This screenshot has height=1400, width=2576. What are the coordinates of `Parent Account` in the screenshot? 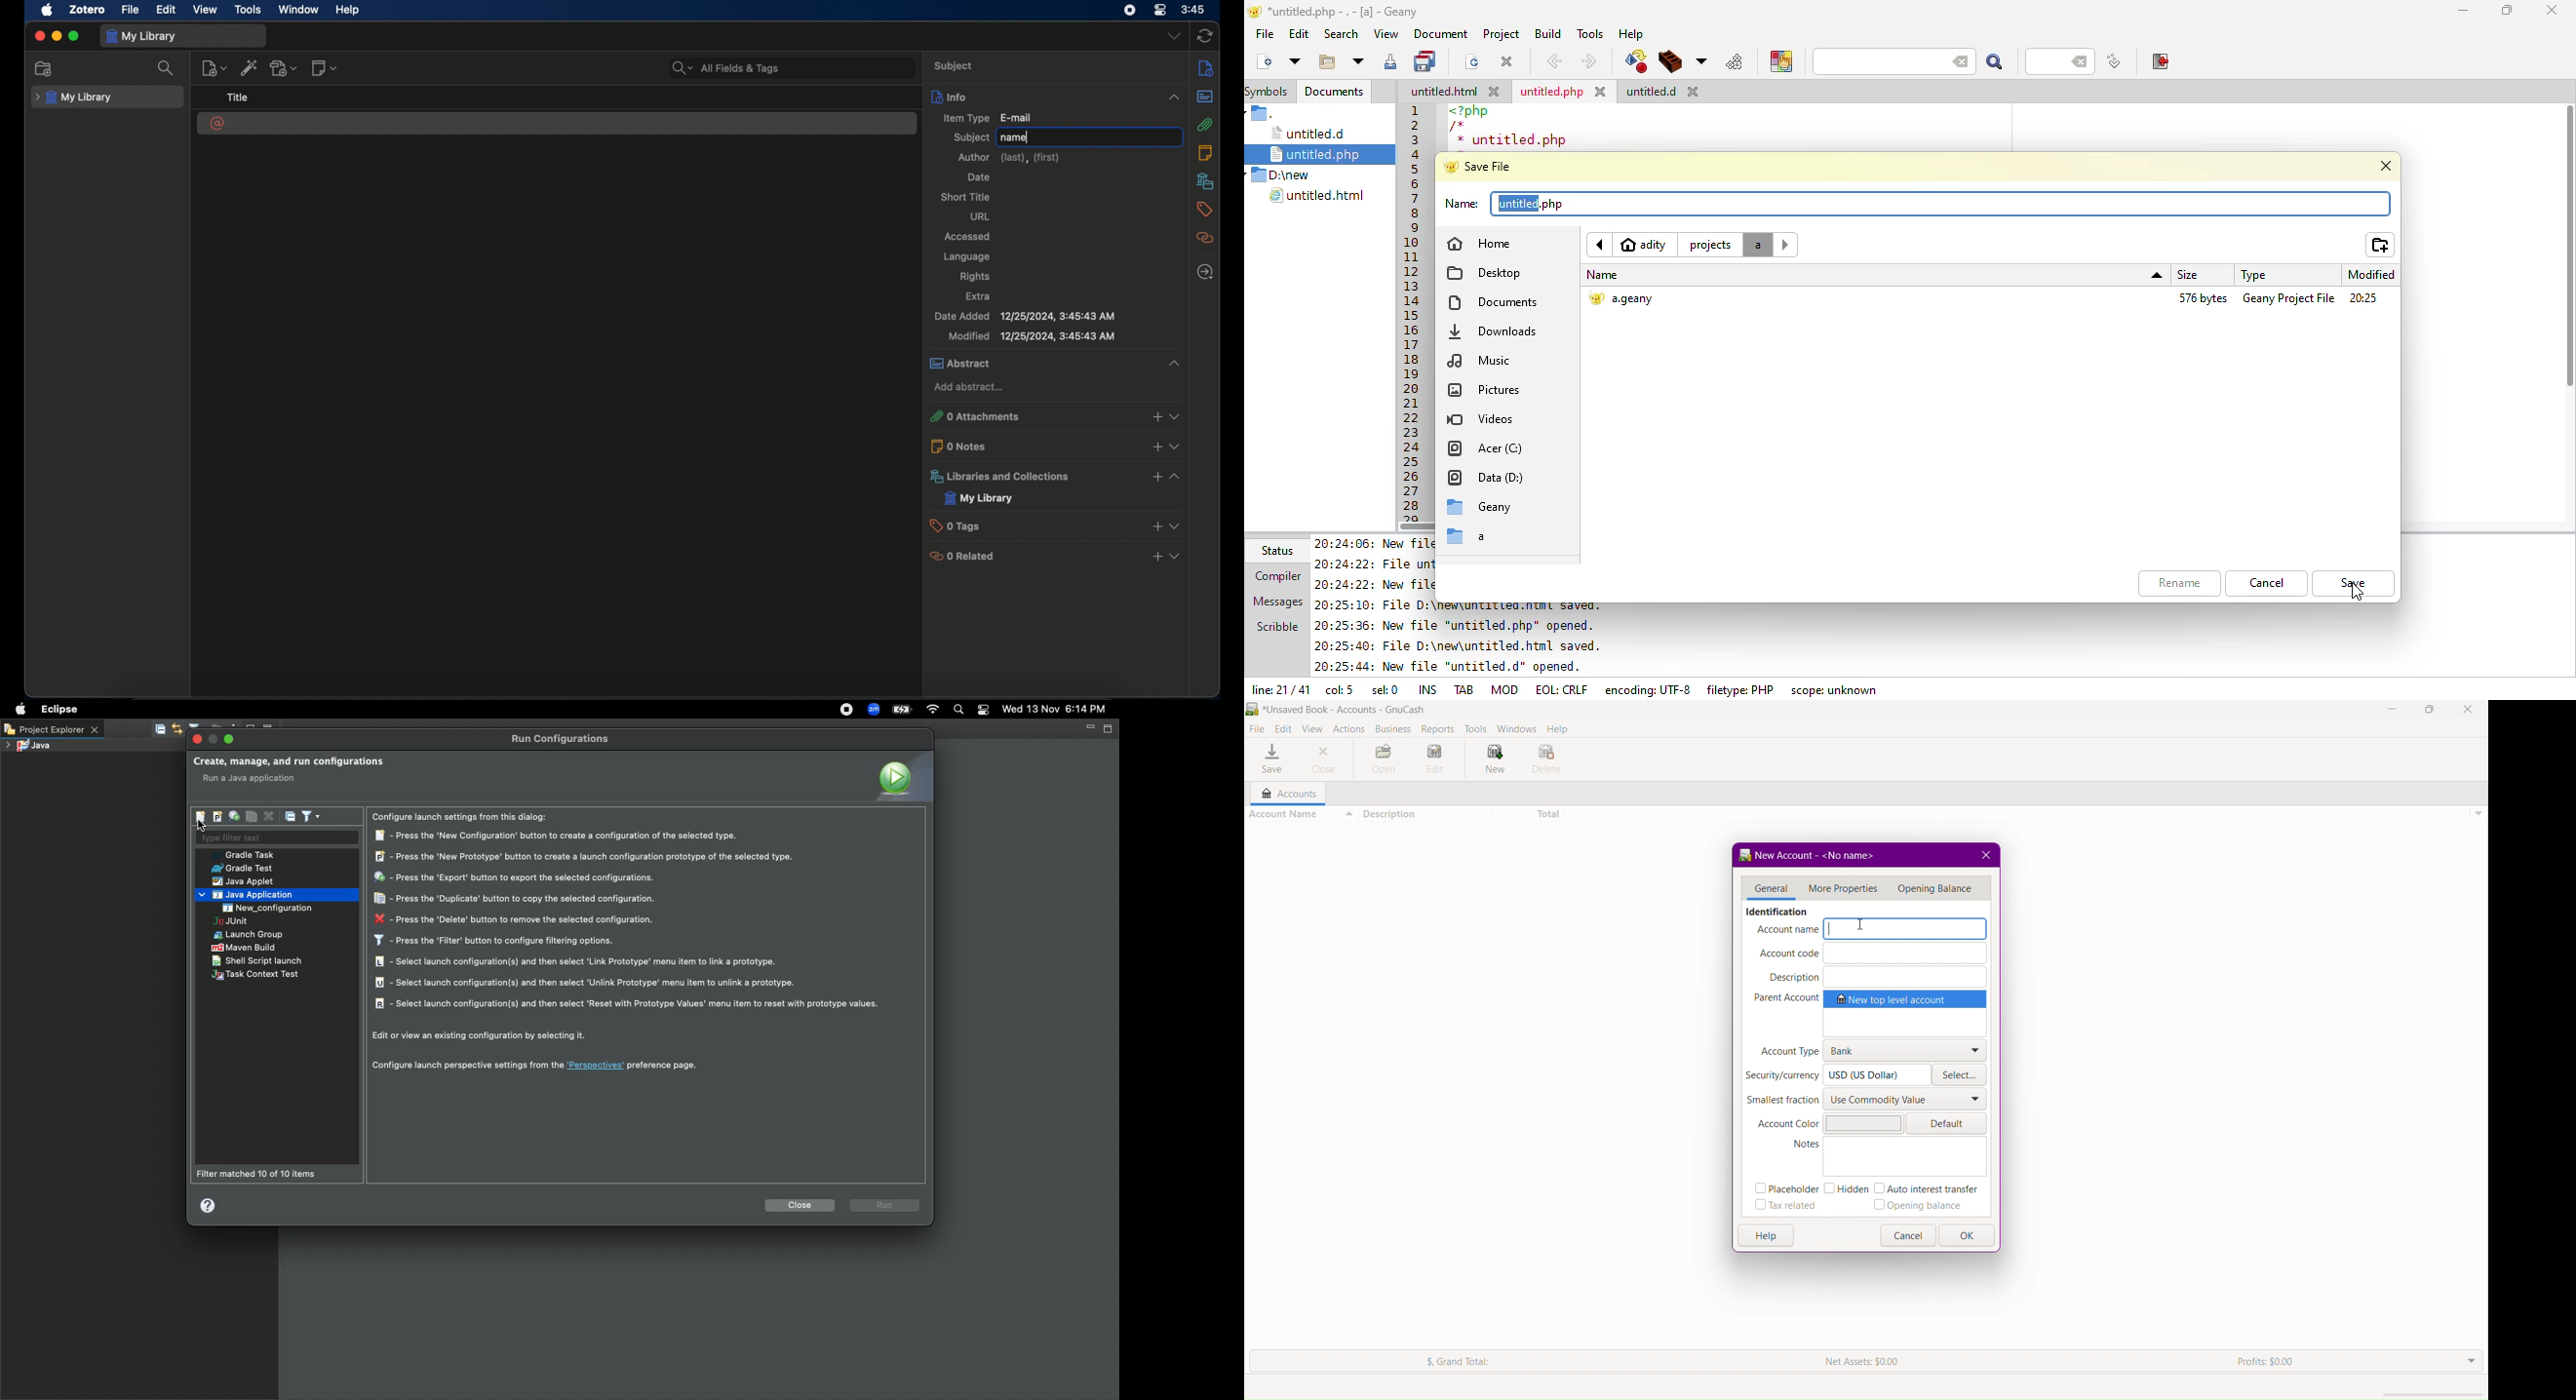 It's located at (1871, 1013).